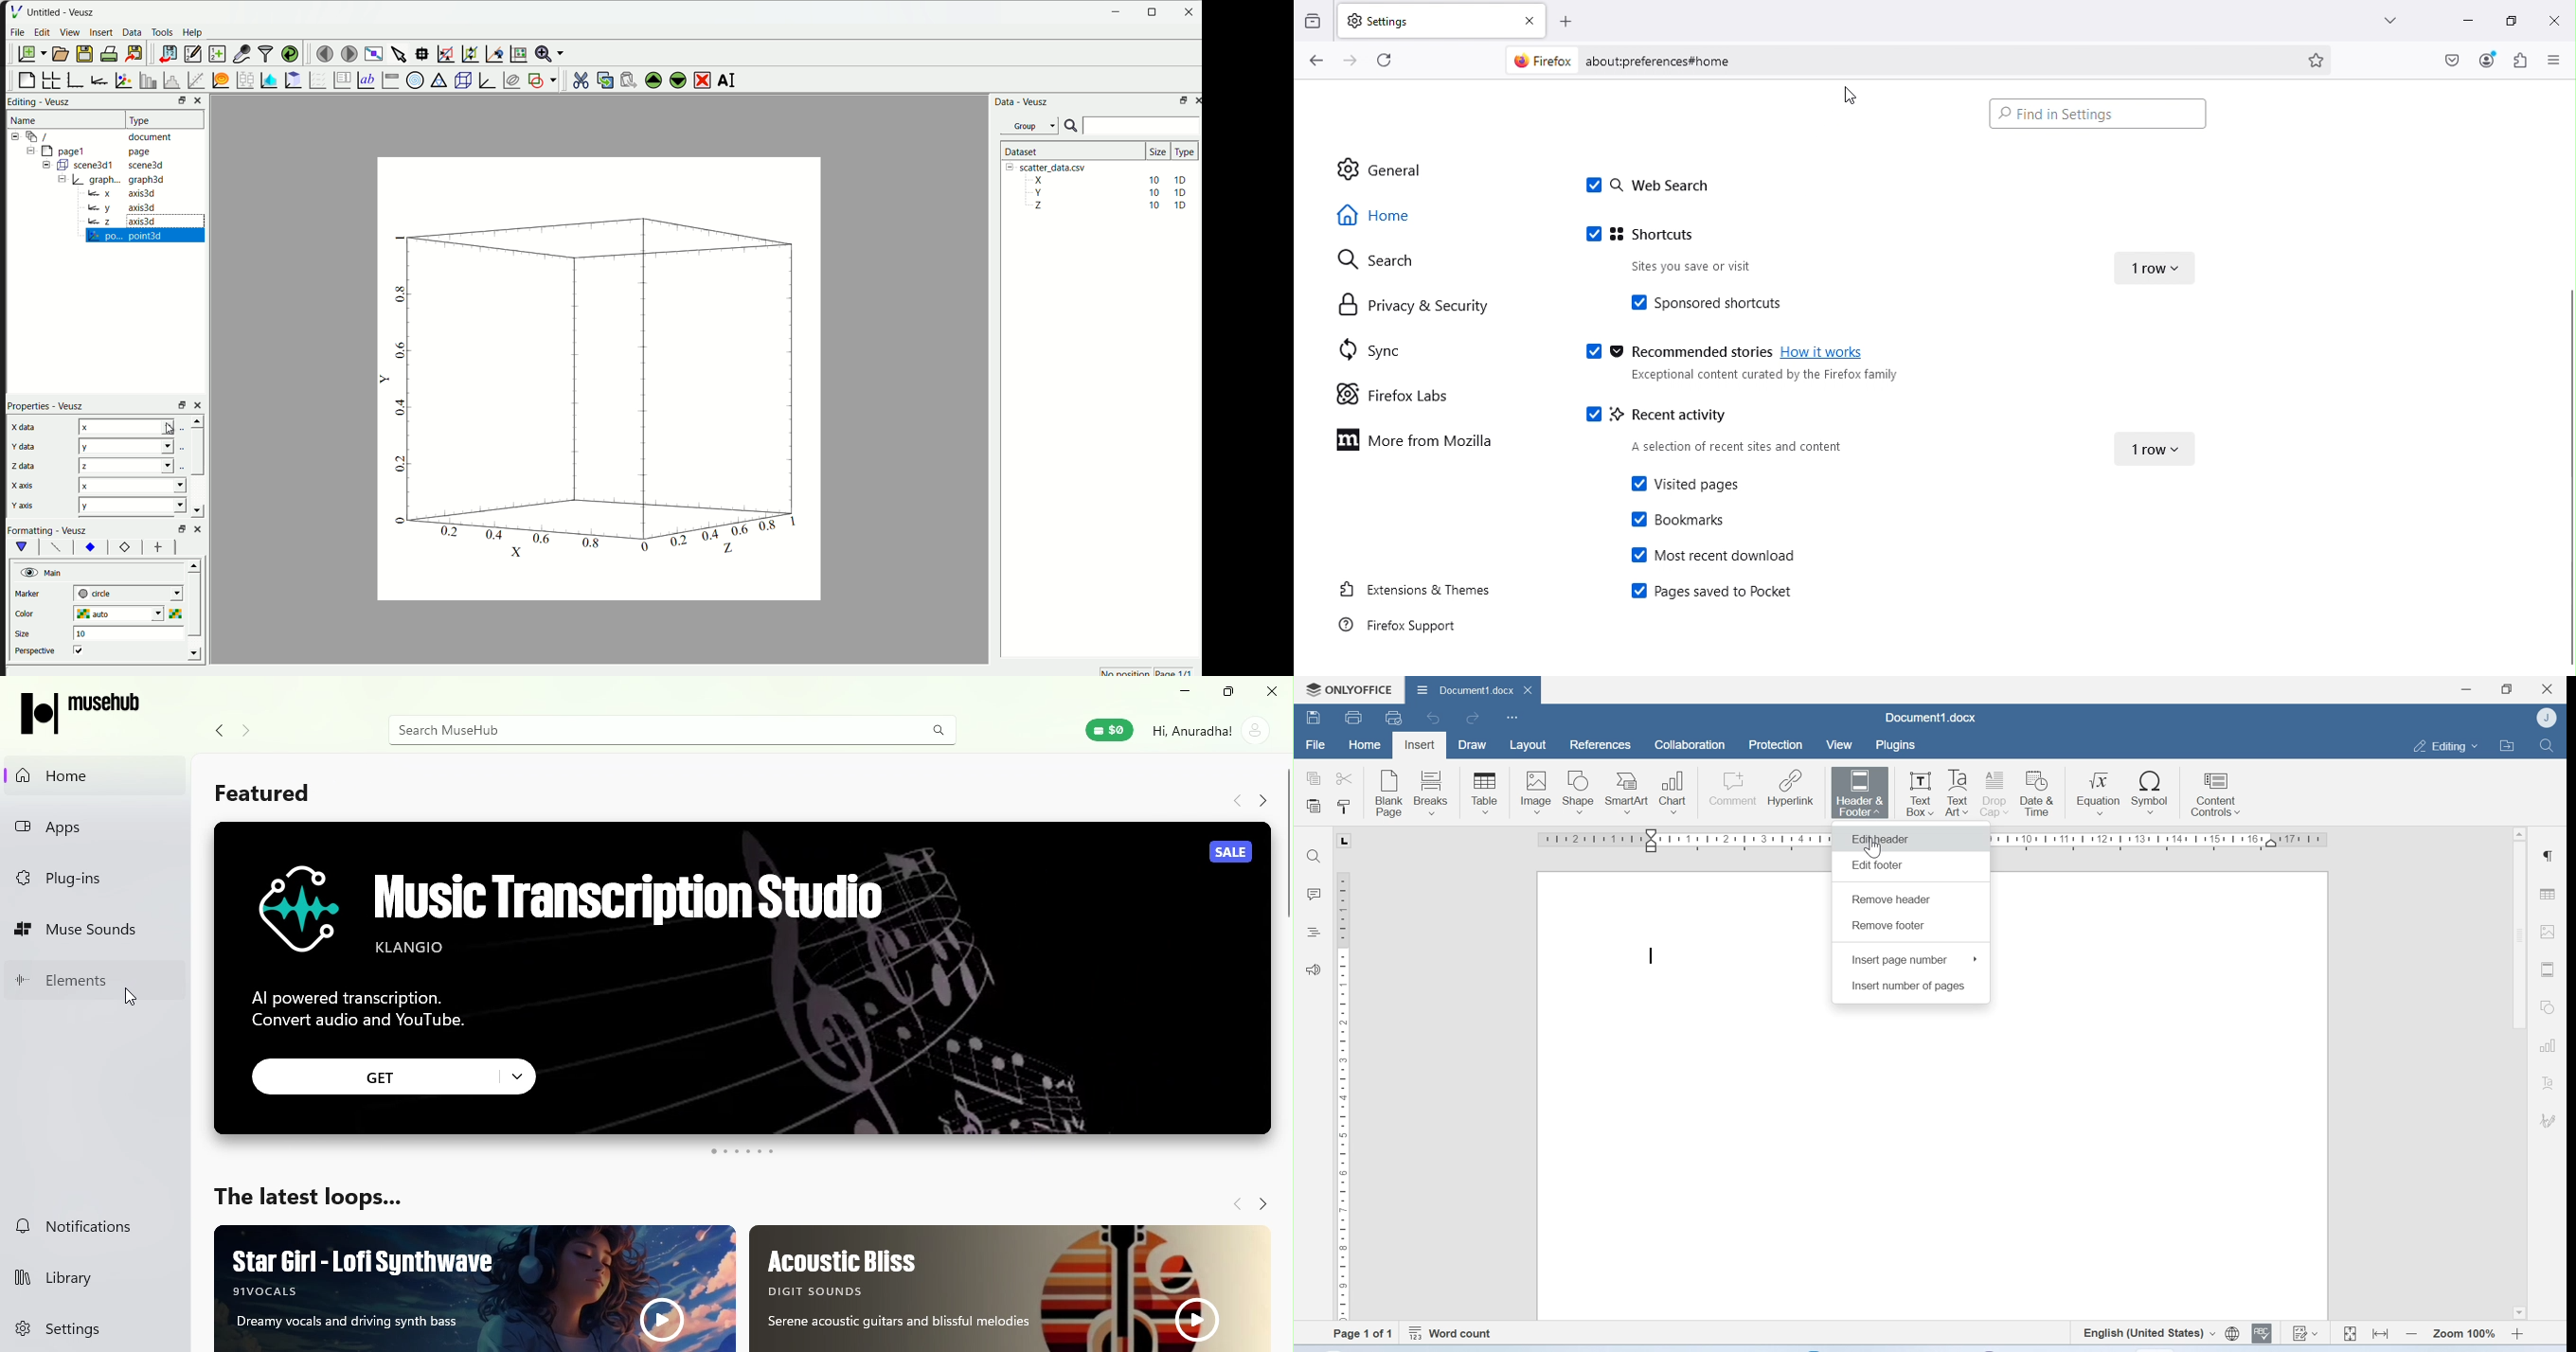  I want to click on Fit to page, so click(2350, 1331).